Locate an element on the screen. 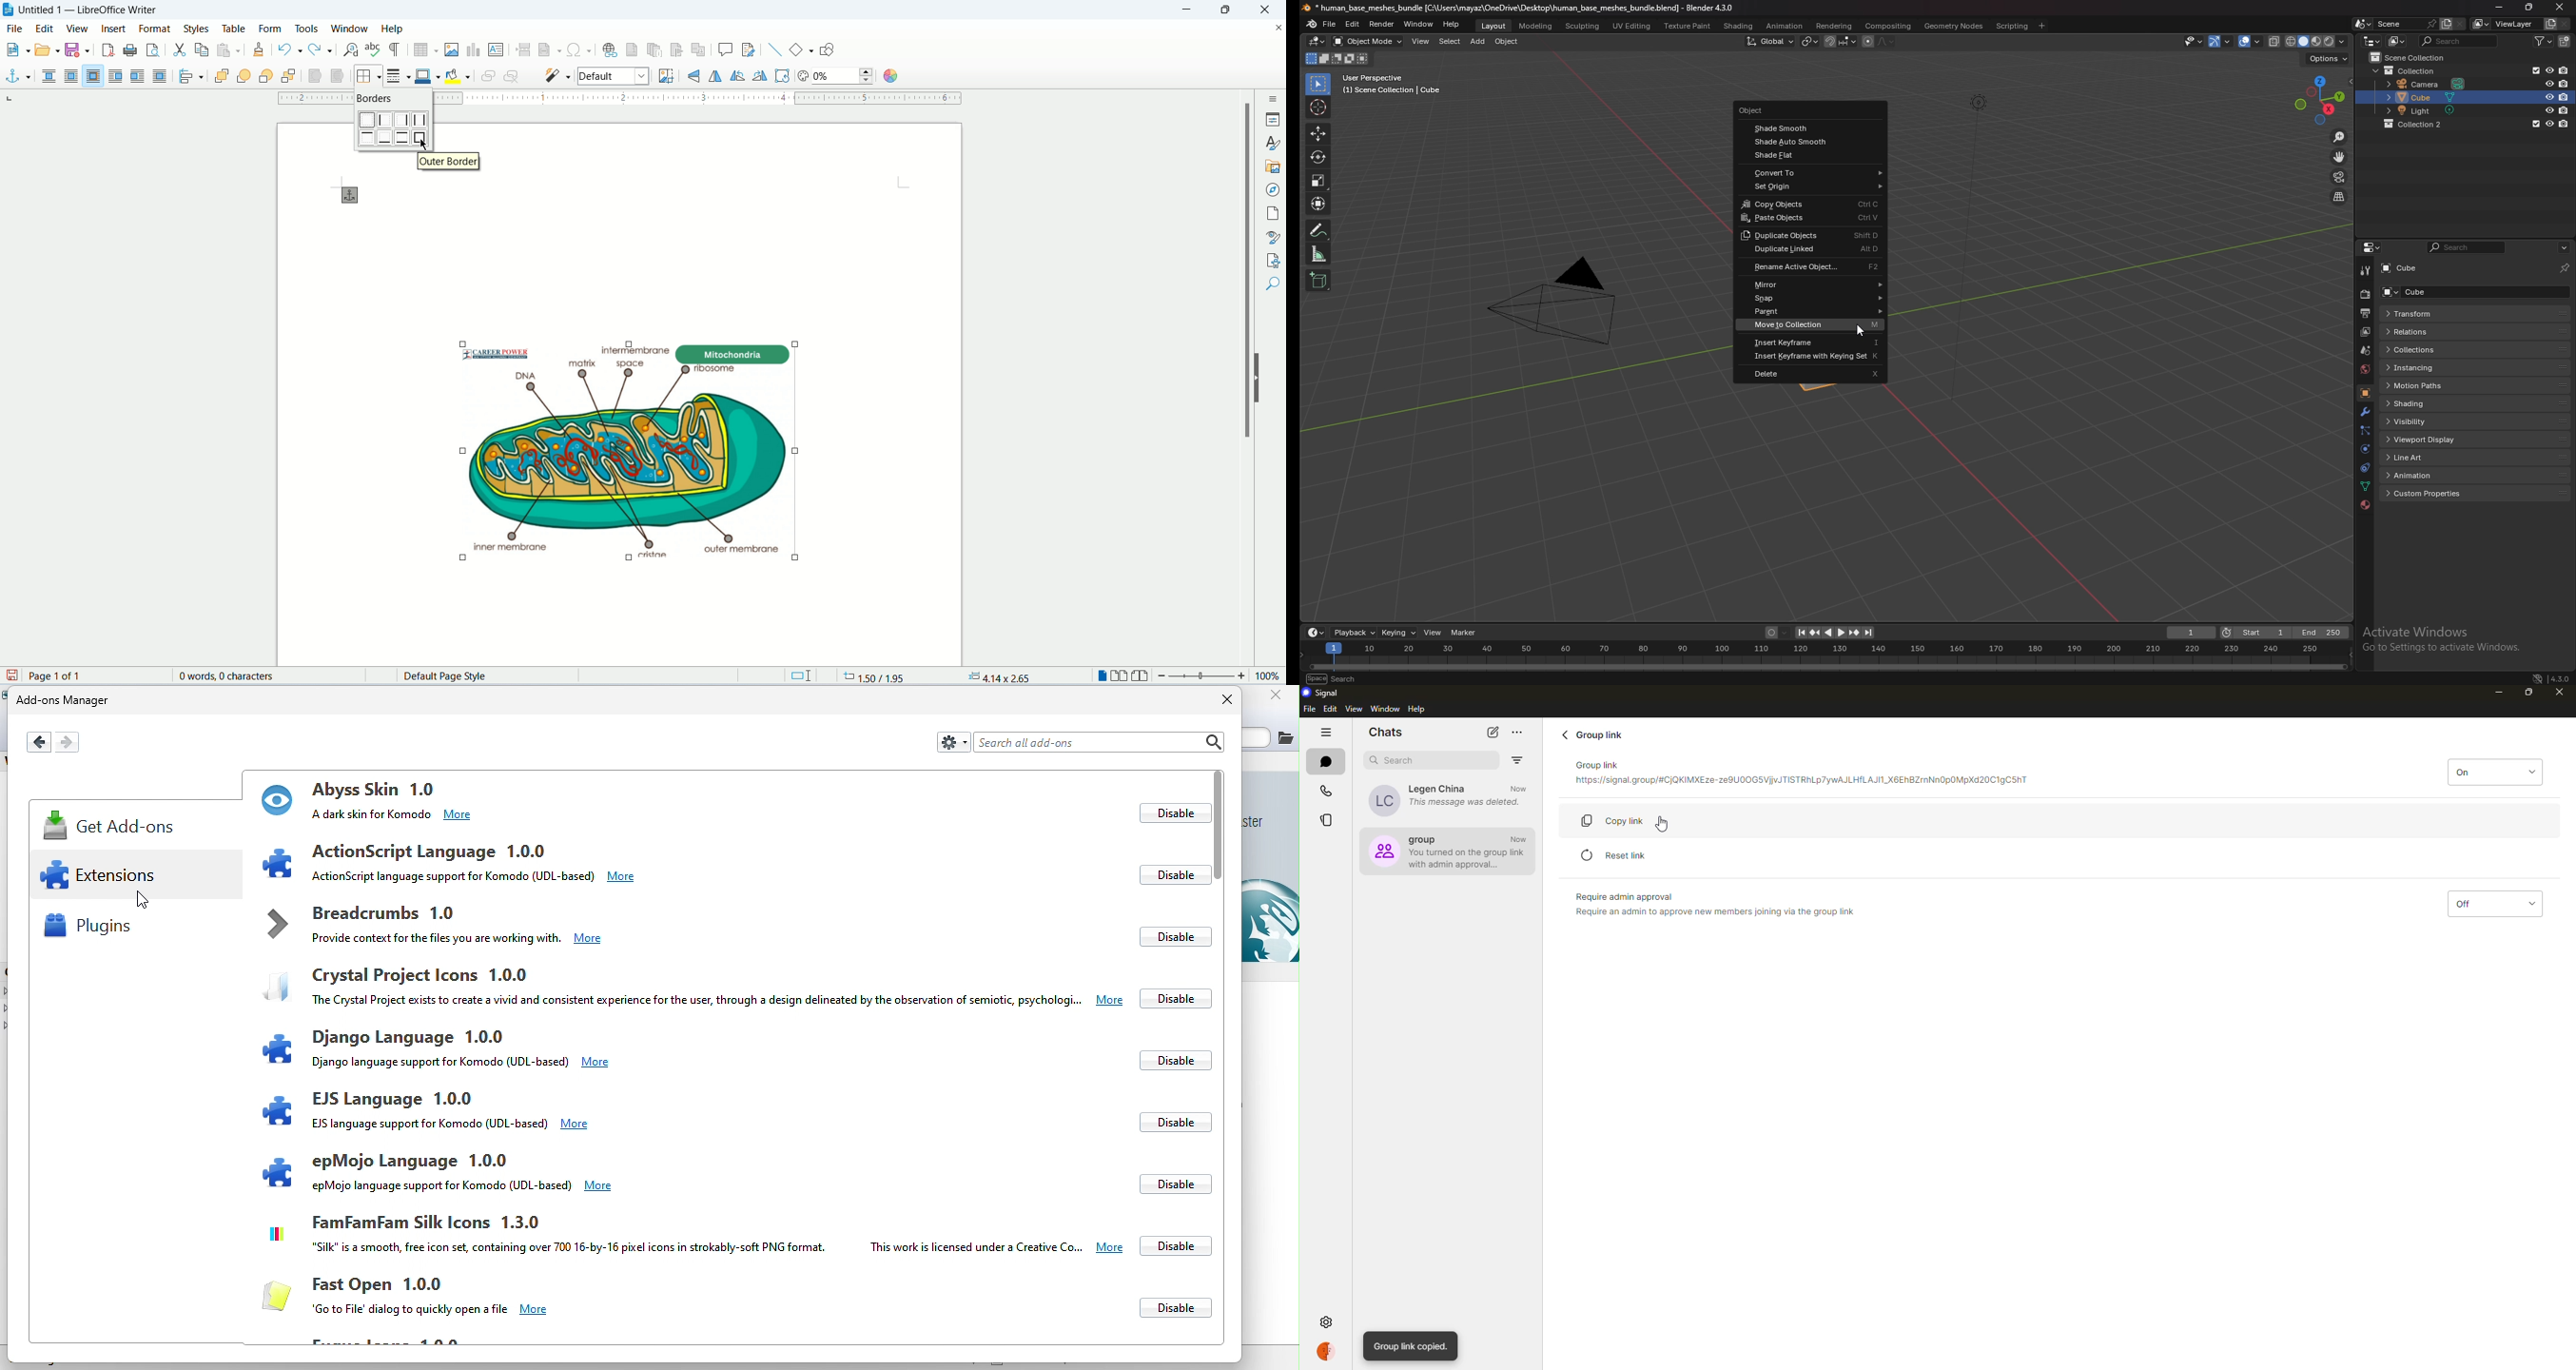 The width and height of the screenshot is (2576, 1372). optimal is located at coordinates (93, 75).